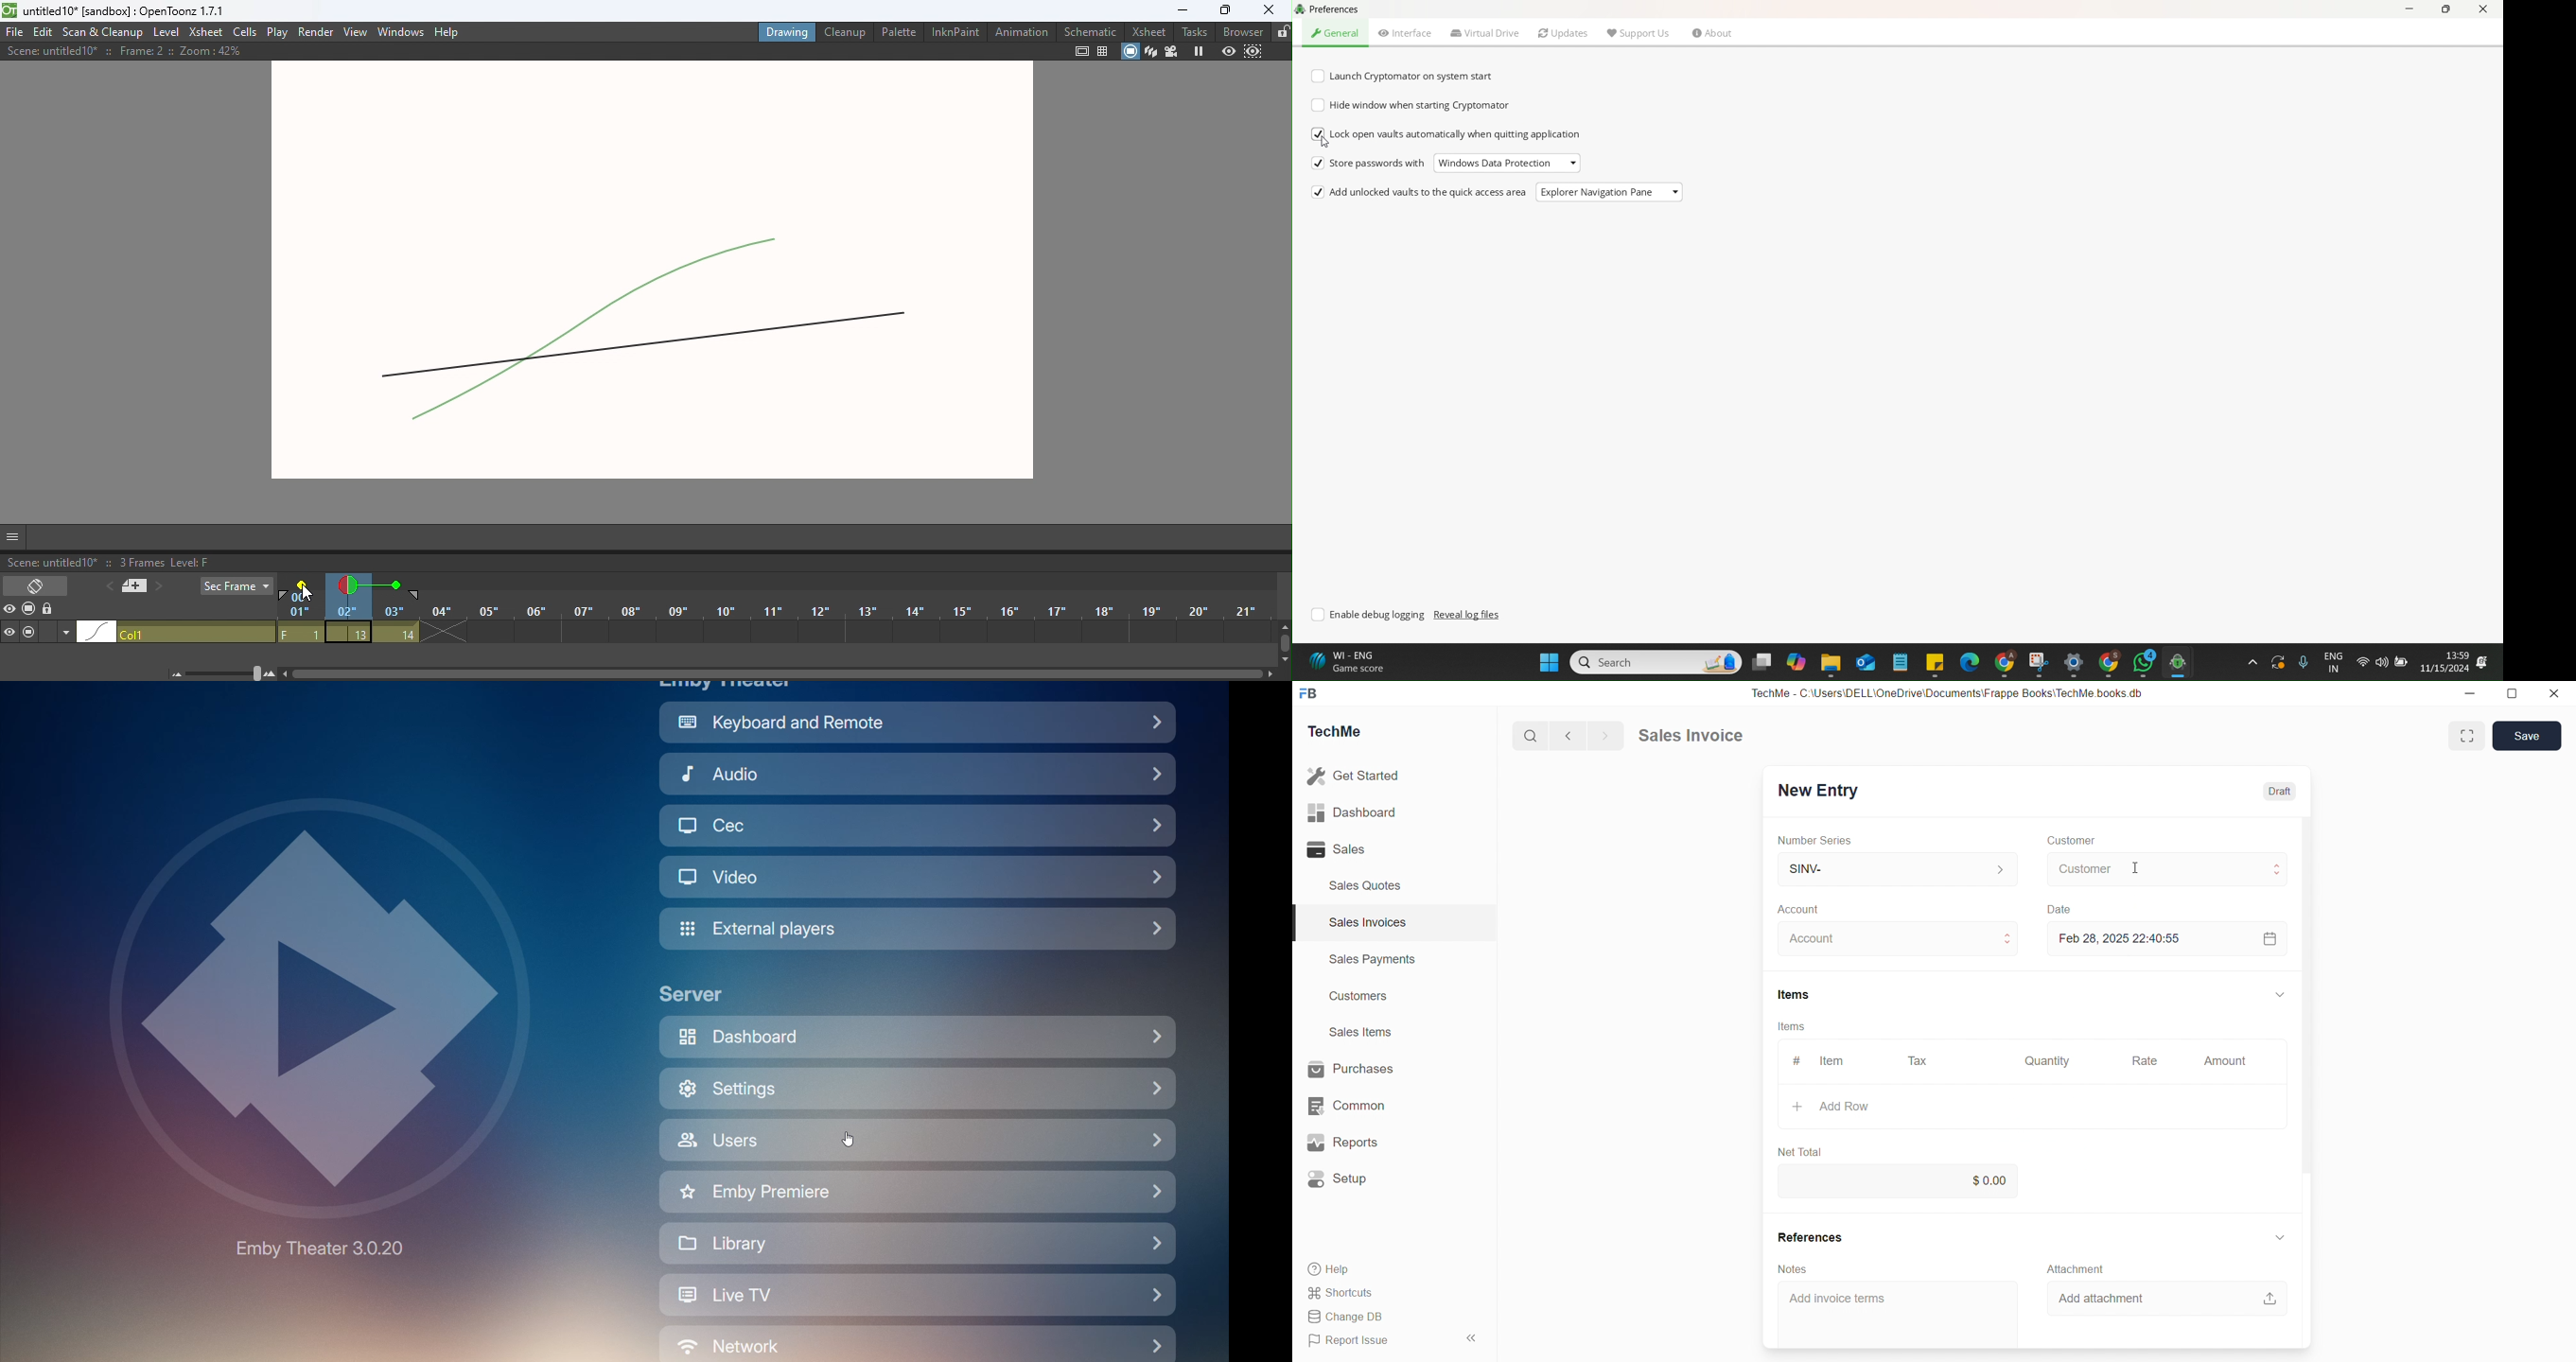 This screenshot has width=2576, height=1372. What do you see at coordinates (2270, 939) in the screenshot?
I see `calendar` at bounding box center [2270, 939].